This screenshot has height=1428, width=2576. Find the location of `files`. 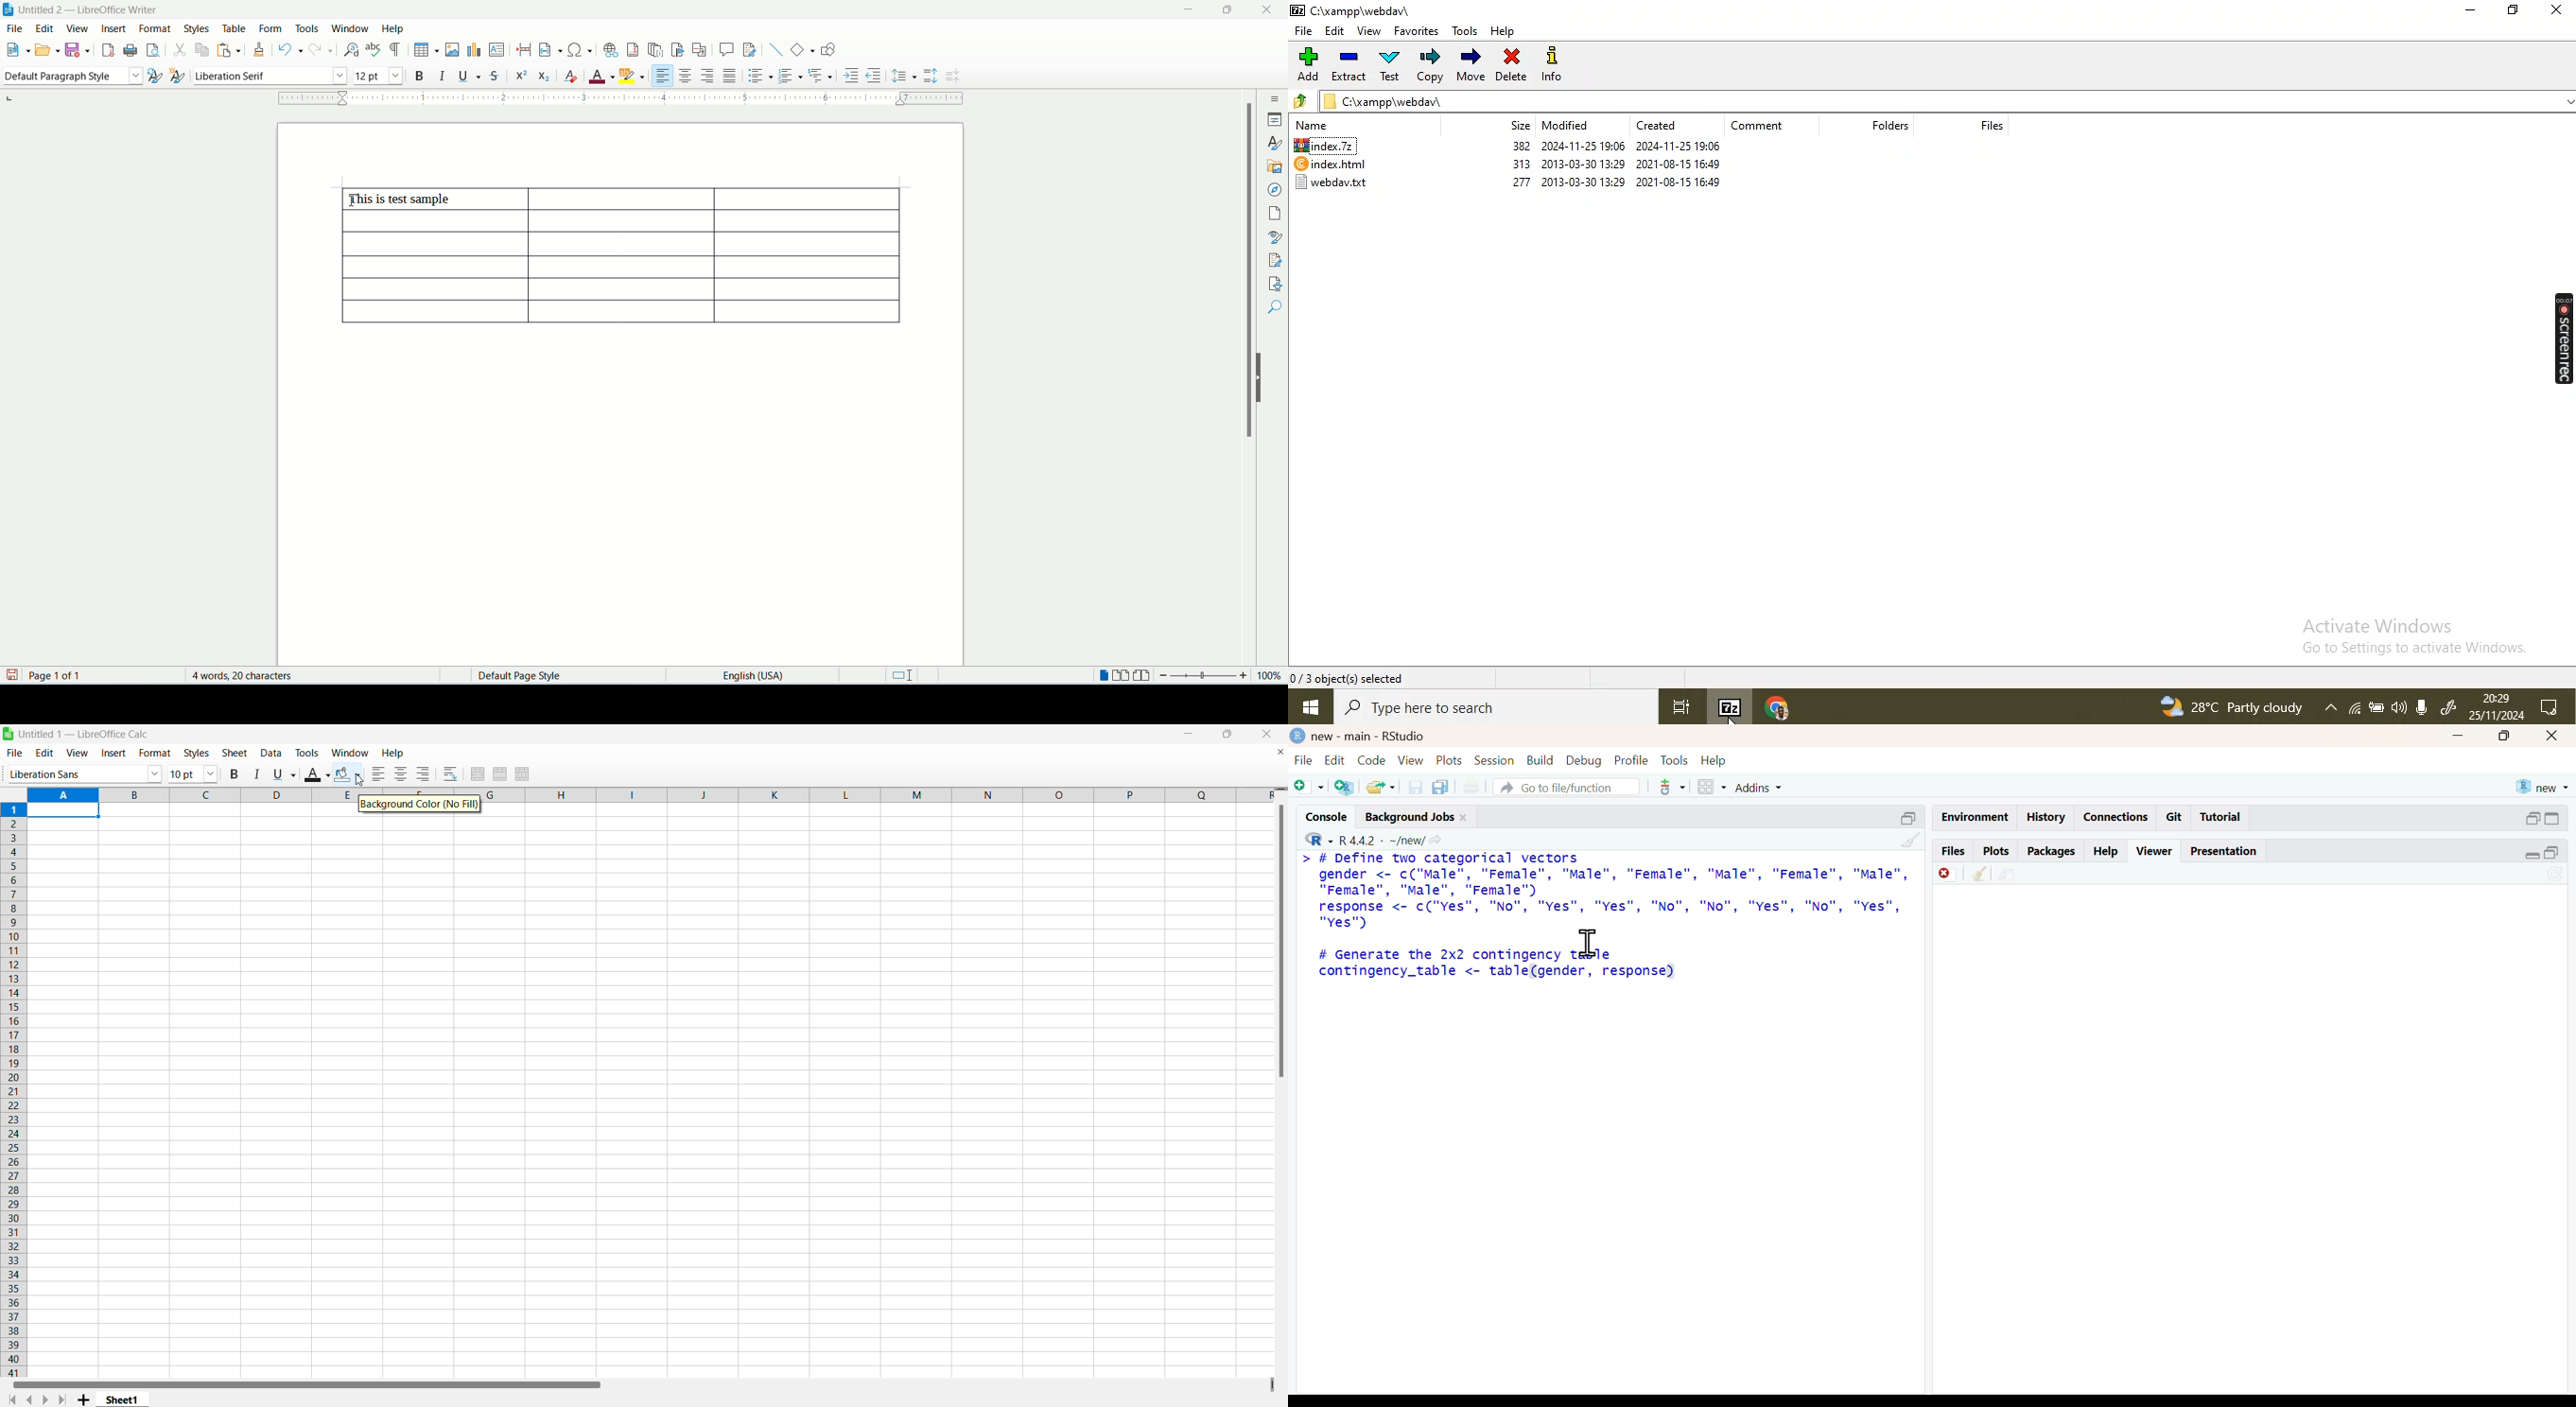

files is located at coordinates (1976, 126).